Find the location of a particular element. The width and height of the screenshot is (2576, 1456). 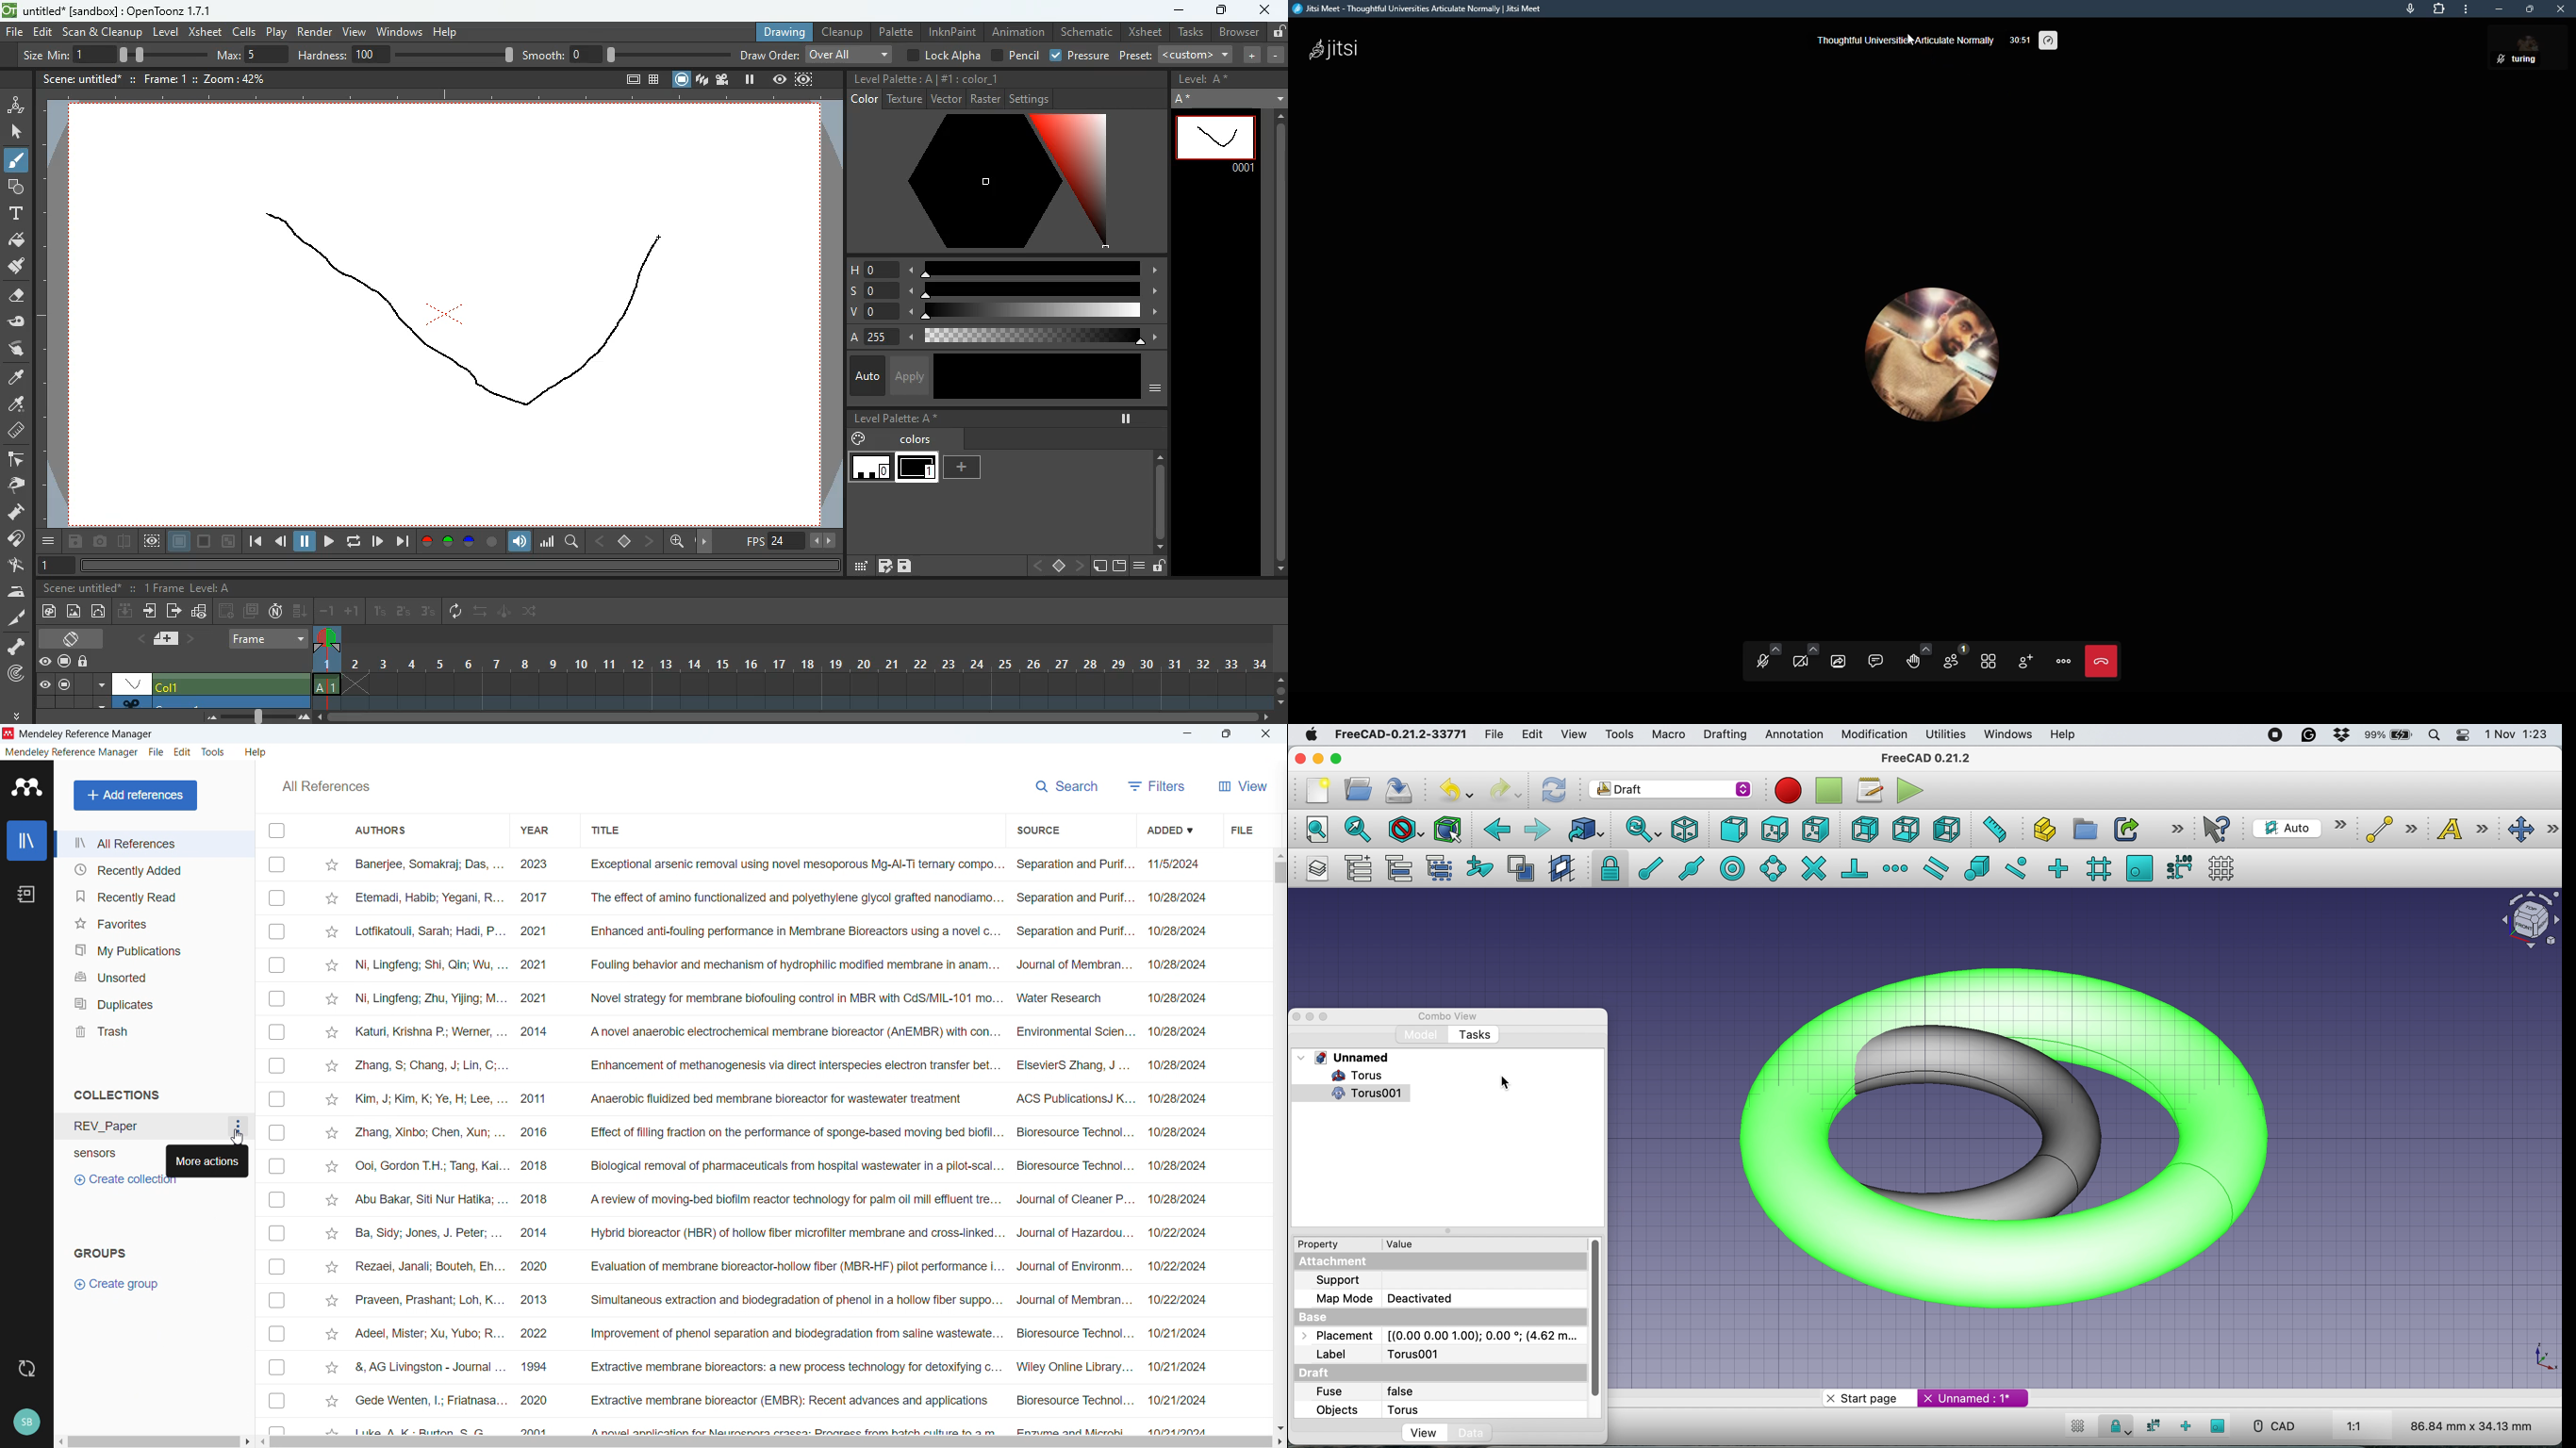

CAD is located at coordinates (2269, 1426).